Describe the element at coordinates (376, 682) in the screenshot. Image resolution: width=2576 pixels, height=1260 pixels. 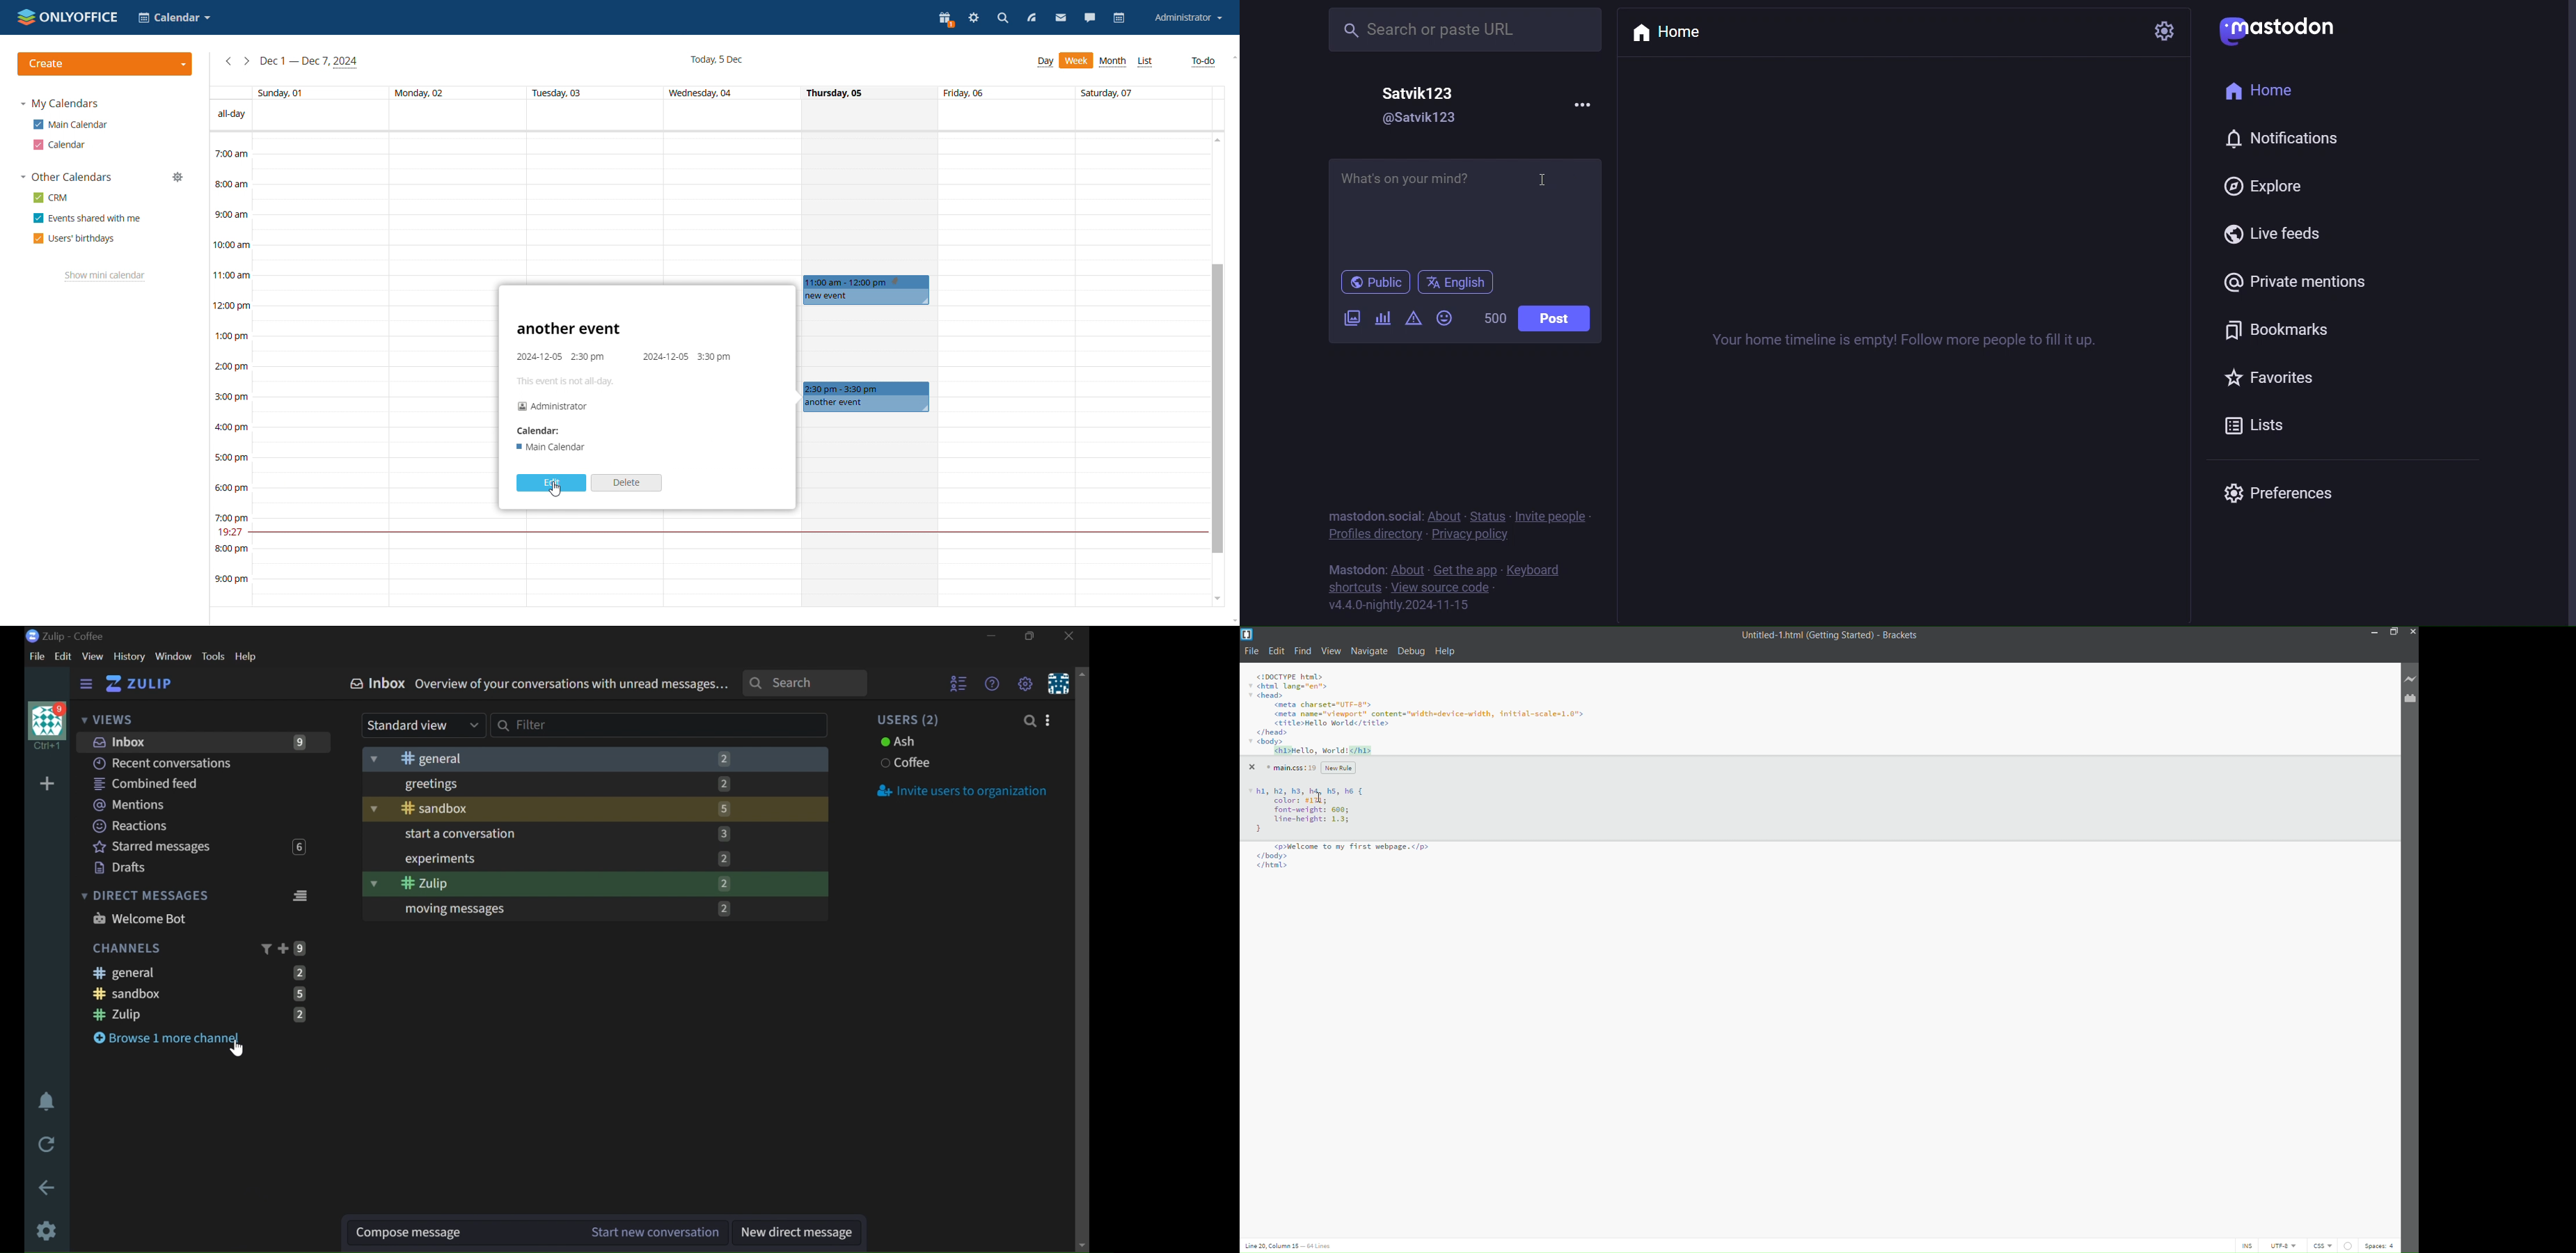
I see `INBOX` at that location.